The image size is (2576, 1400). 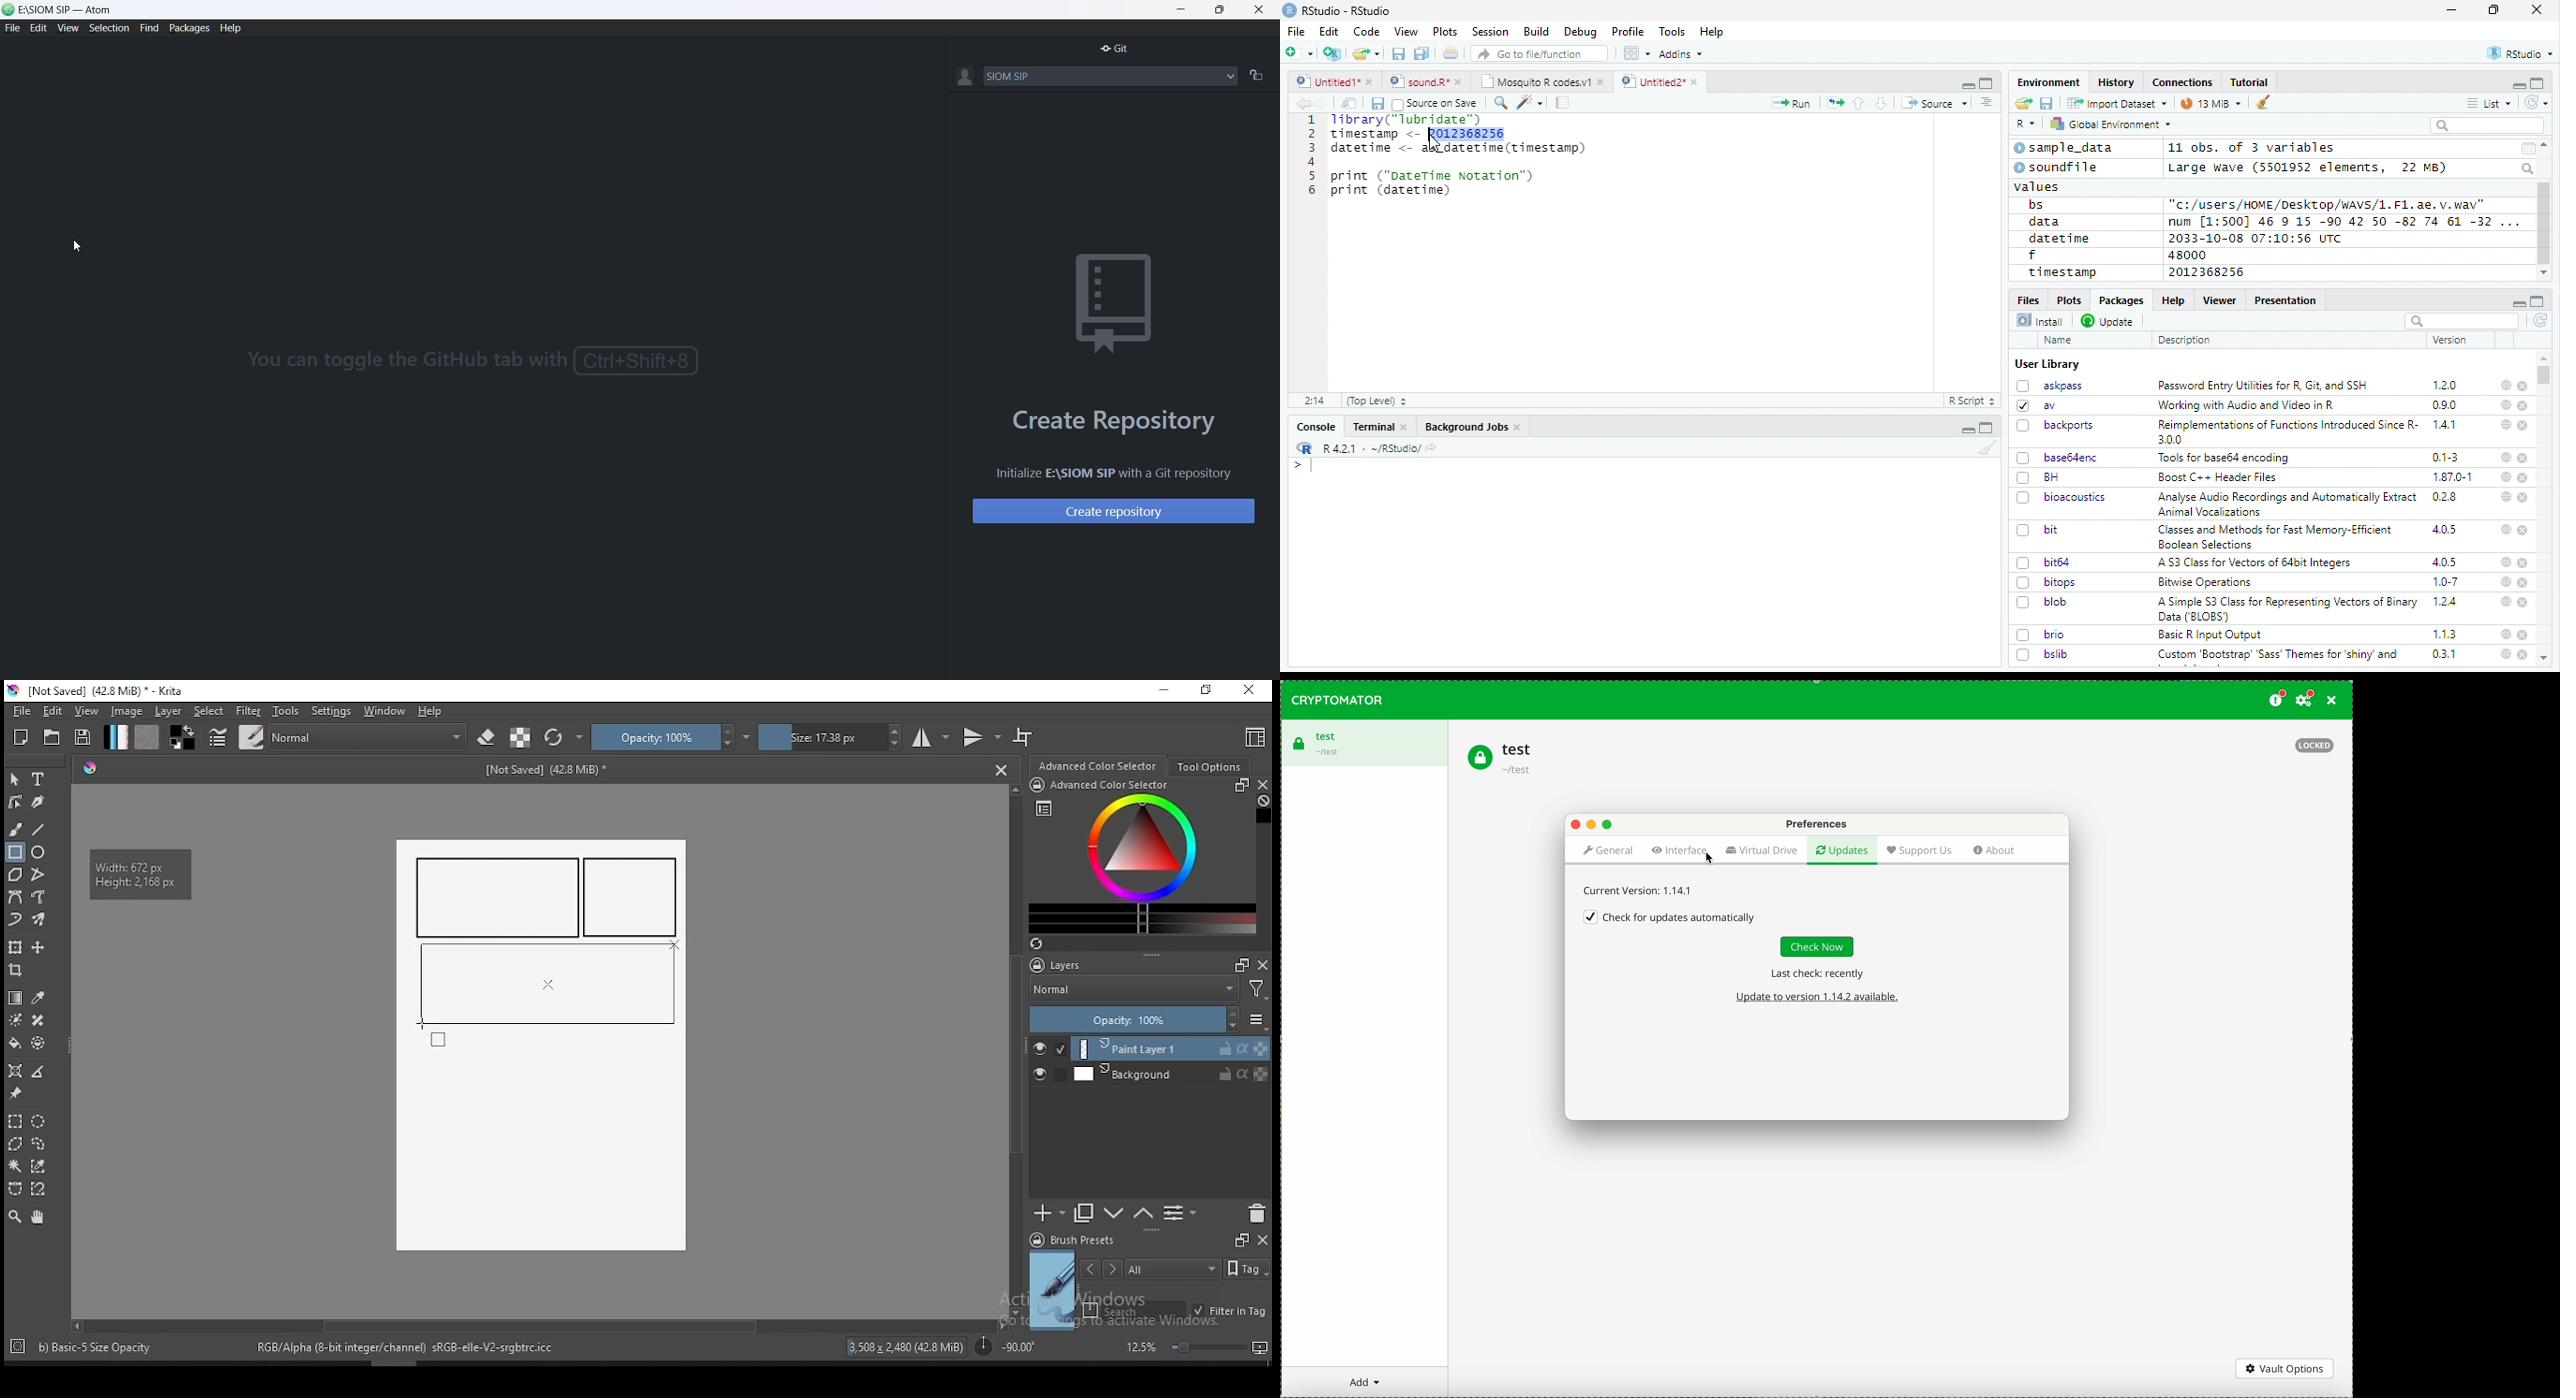 I want to click on 1.1.3, so click(x=2445, y=634).